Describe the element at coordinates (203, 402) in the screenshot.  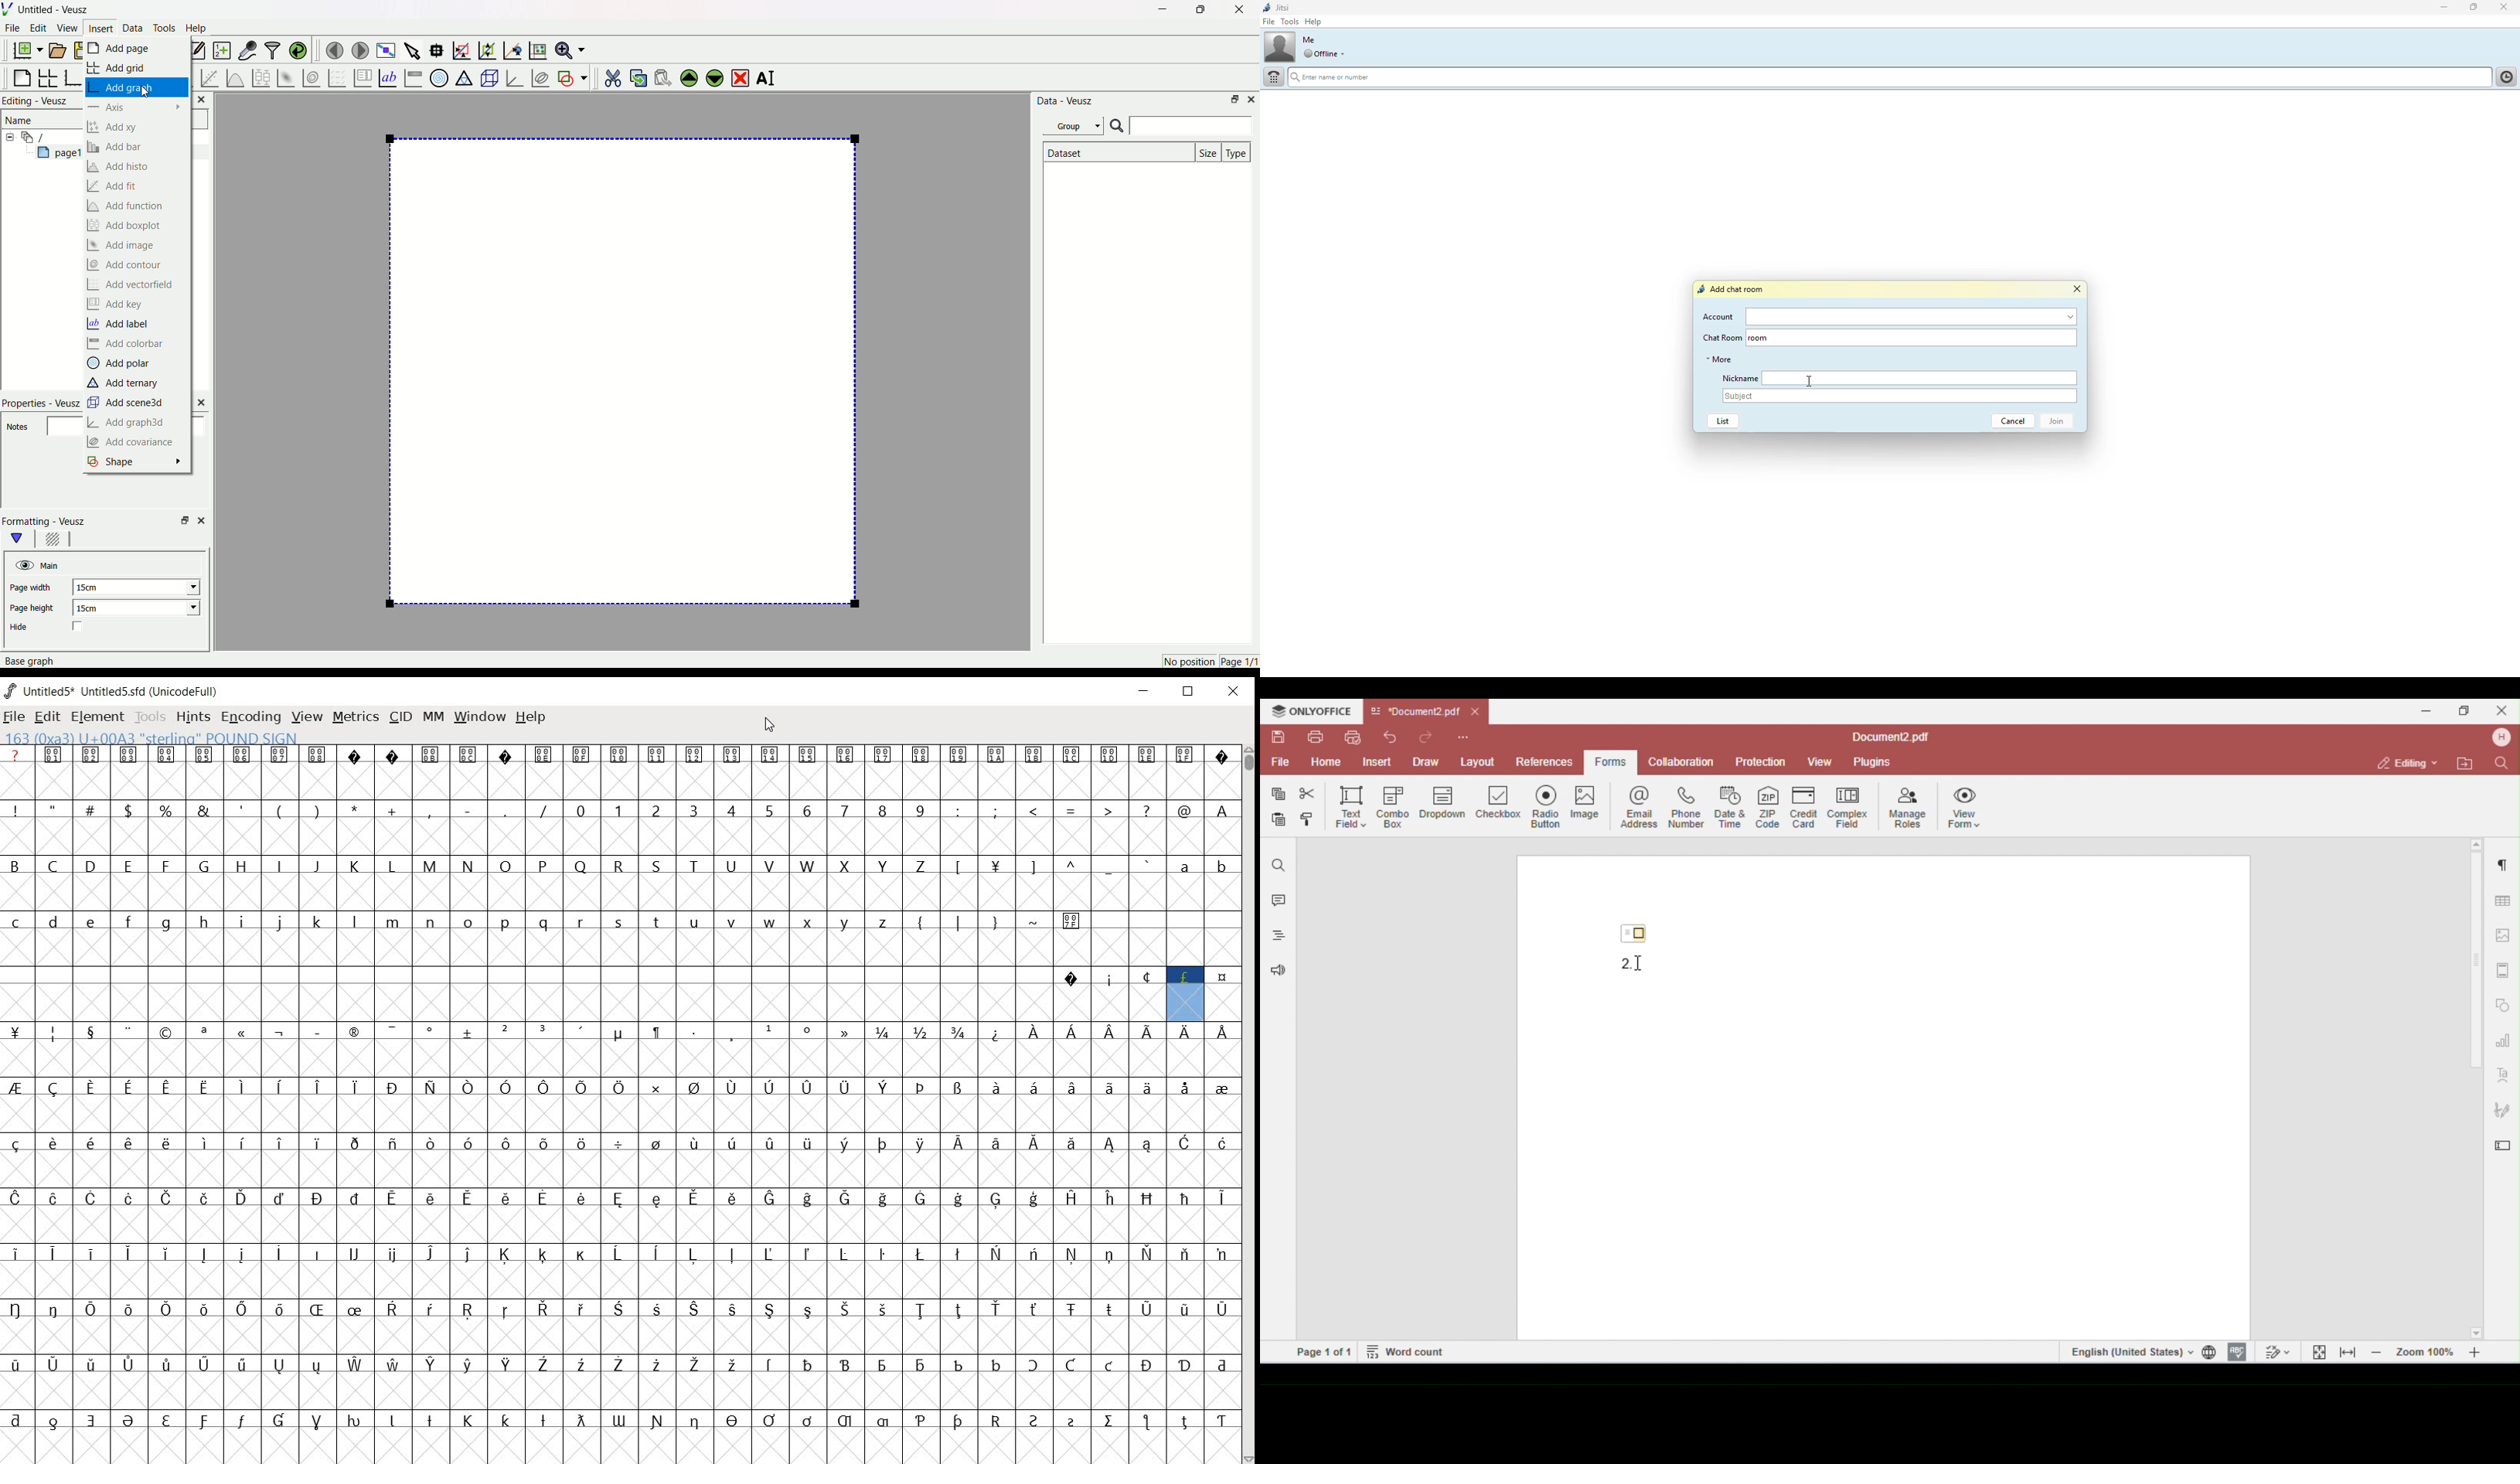
I see `close` at that location.